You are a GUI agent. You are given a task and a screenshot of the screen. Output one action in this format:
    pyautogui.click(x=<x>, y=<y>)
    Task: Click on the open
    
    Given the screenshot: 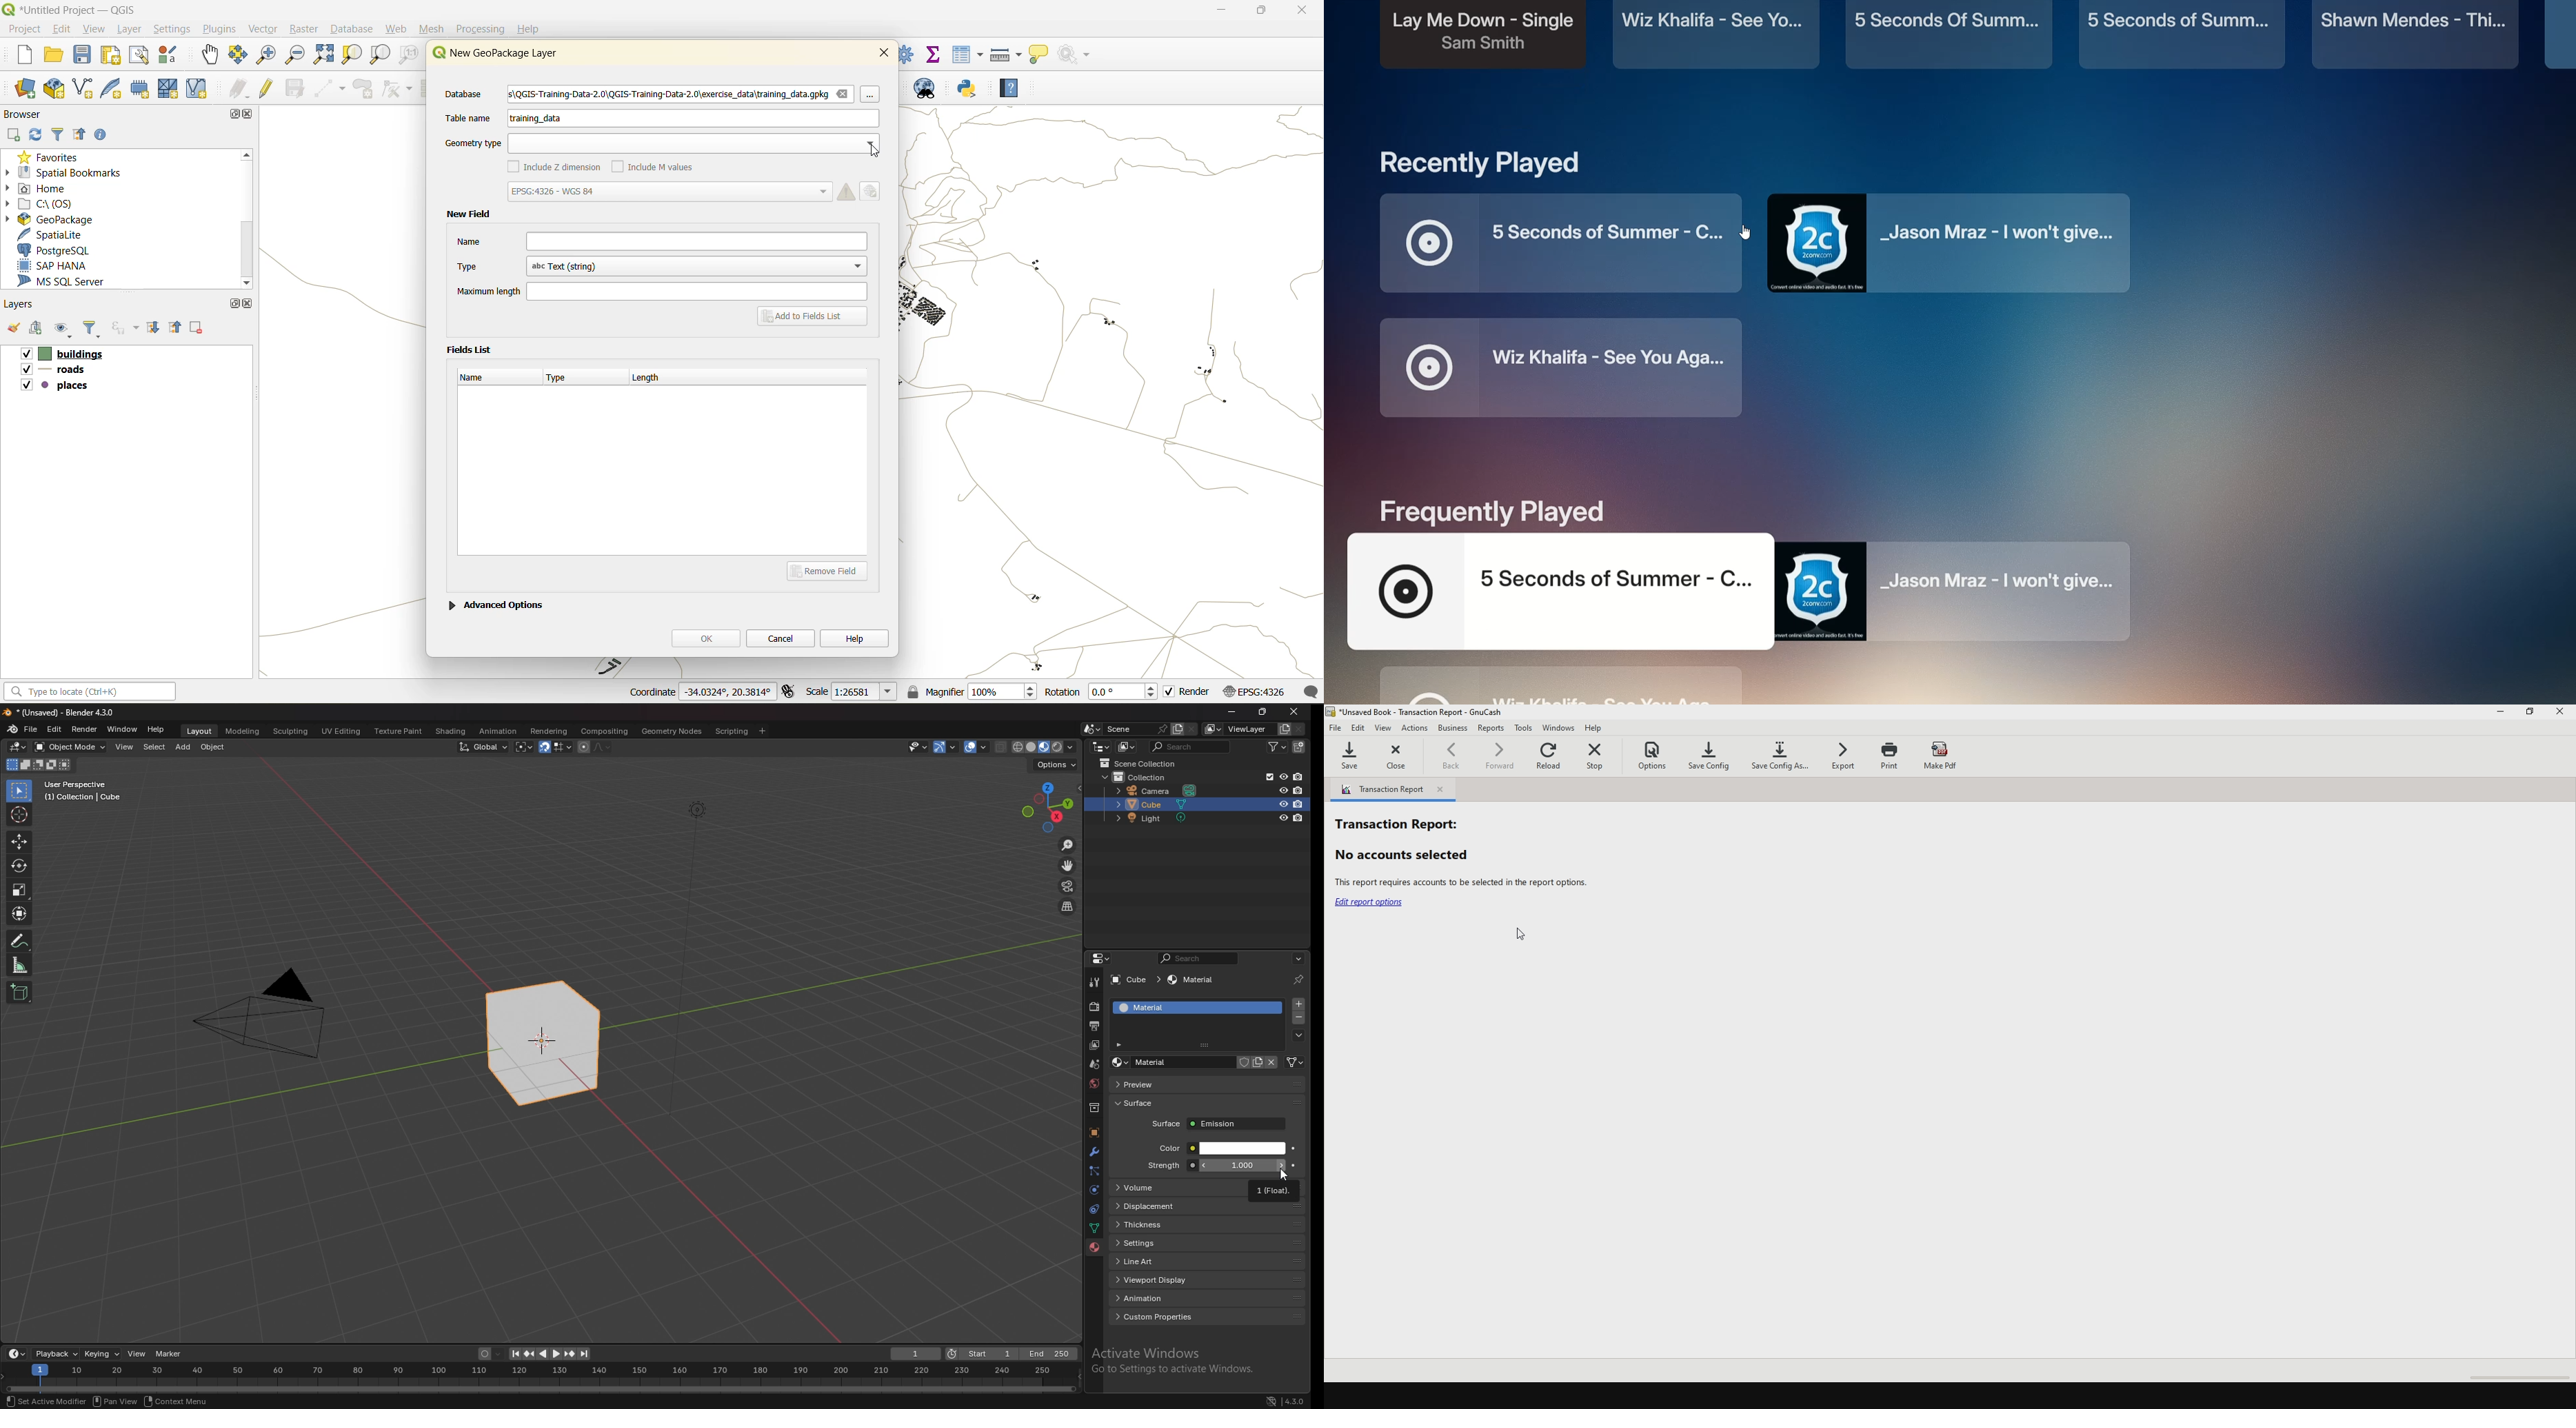 What is the action you would take?
    pyautogui.click(x=54, y=57)
    